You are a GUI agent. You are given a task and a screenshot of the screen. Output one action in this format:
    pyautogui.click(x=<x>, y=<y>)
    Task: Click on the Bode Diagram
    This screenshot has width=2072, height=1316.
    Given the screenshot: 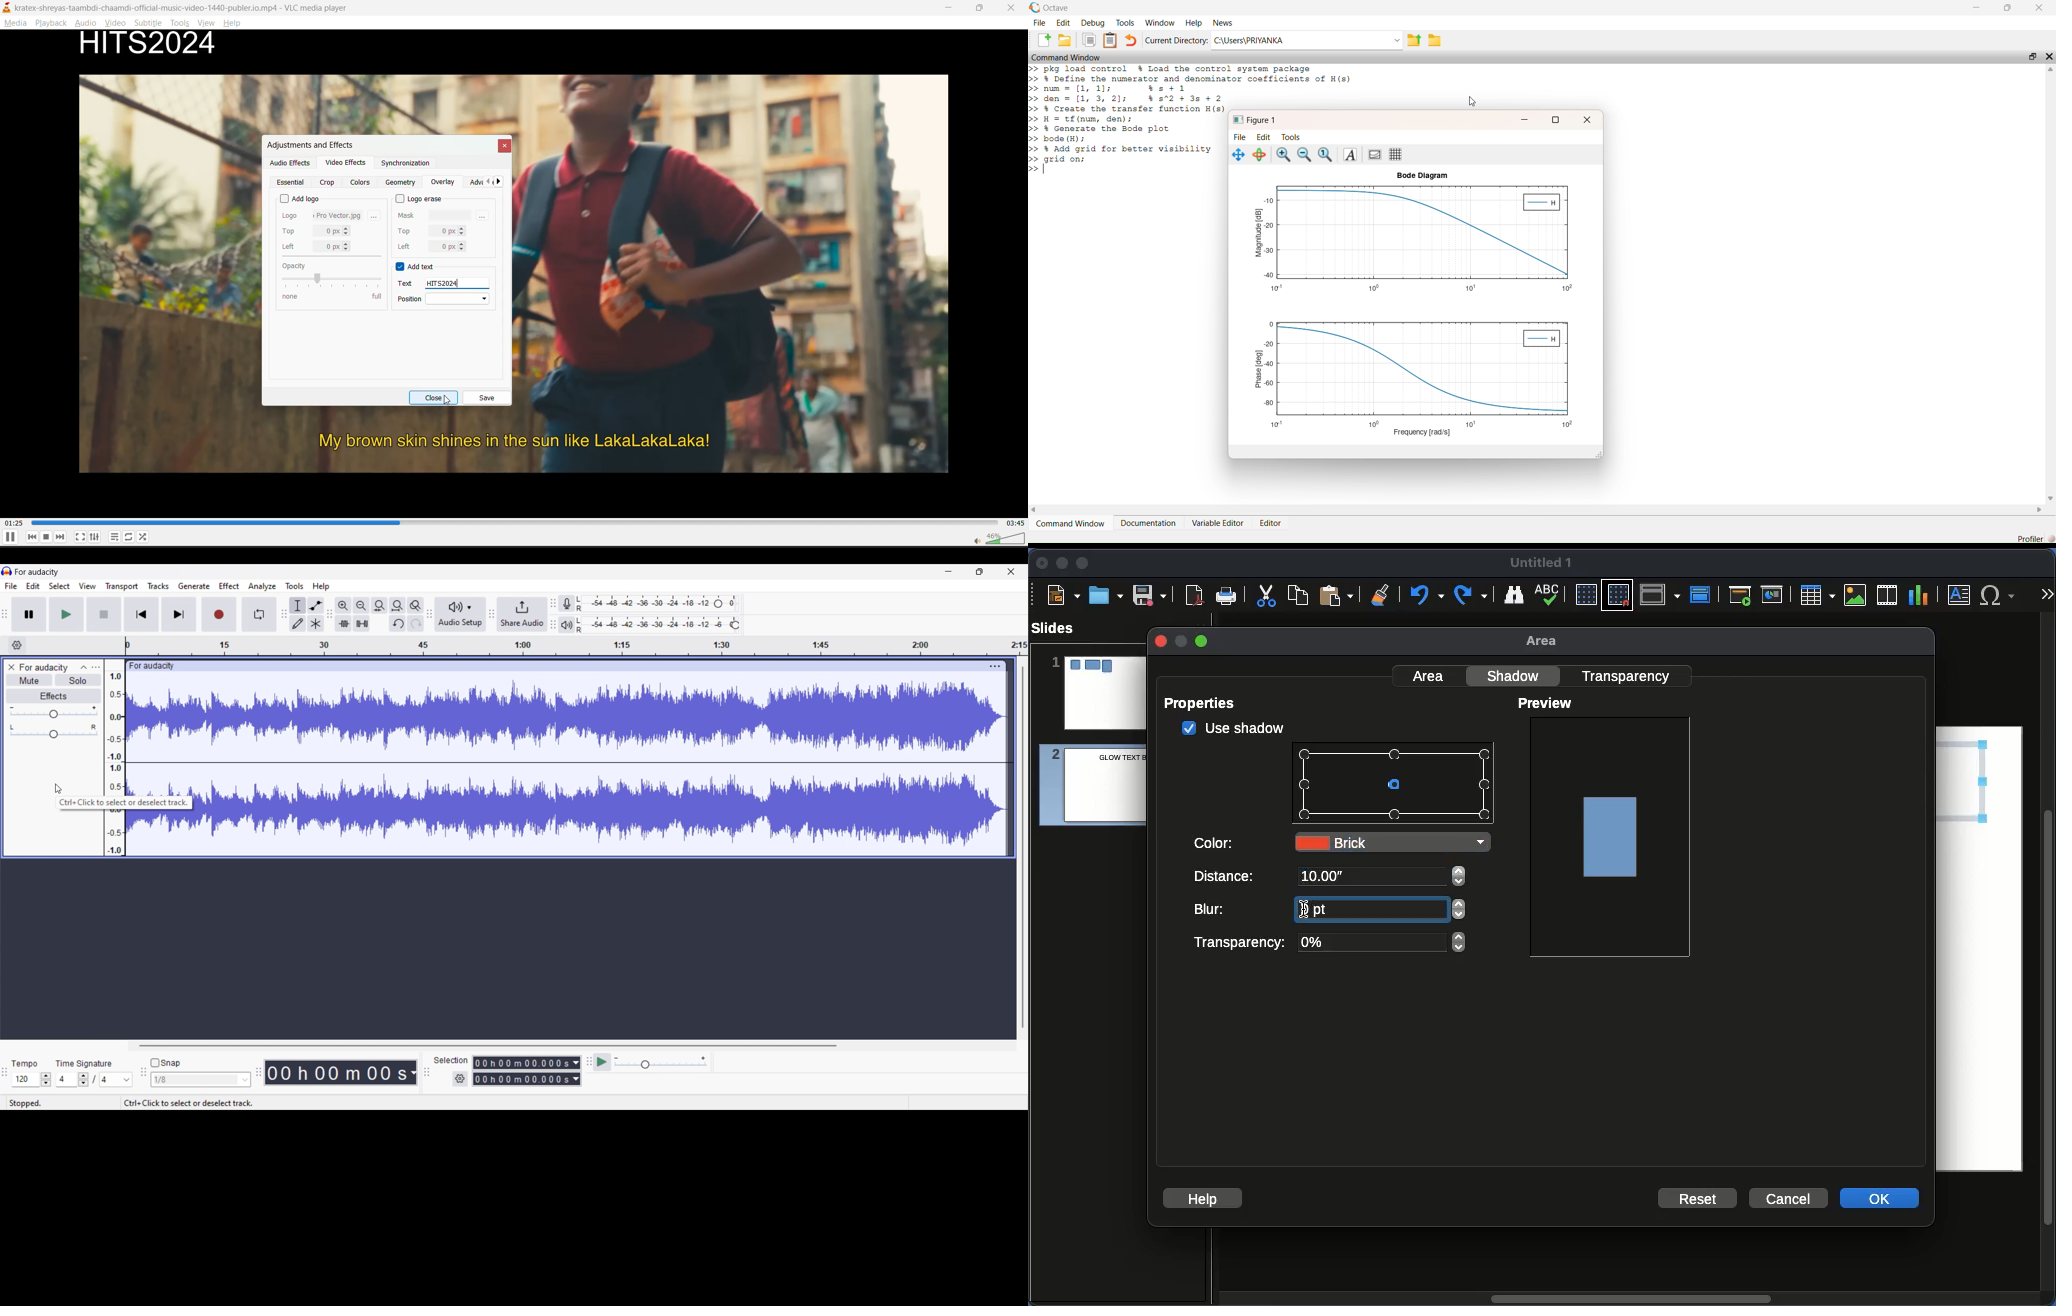 What is the action you would take?
    pyautogui.click(x=1423, y=176)
    